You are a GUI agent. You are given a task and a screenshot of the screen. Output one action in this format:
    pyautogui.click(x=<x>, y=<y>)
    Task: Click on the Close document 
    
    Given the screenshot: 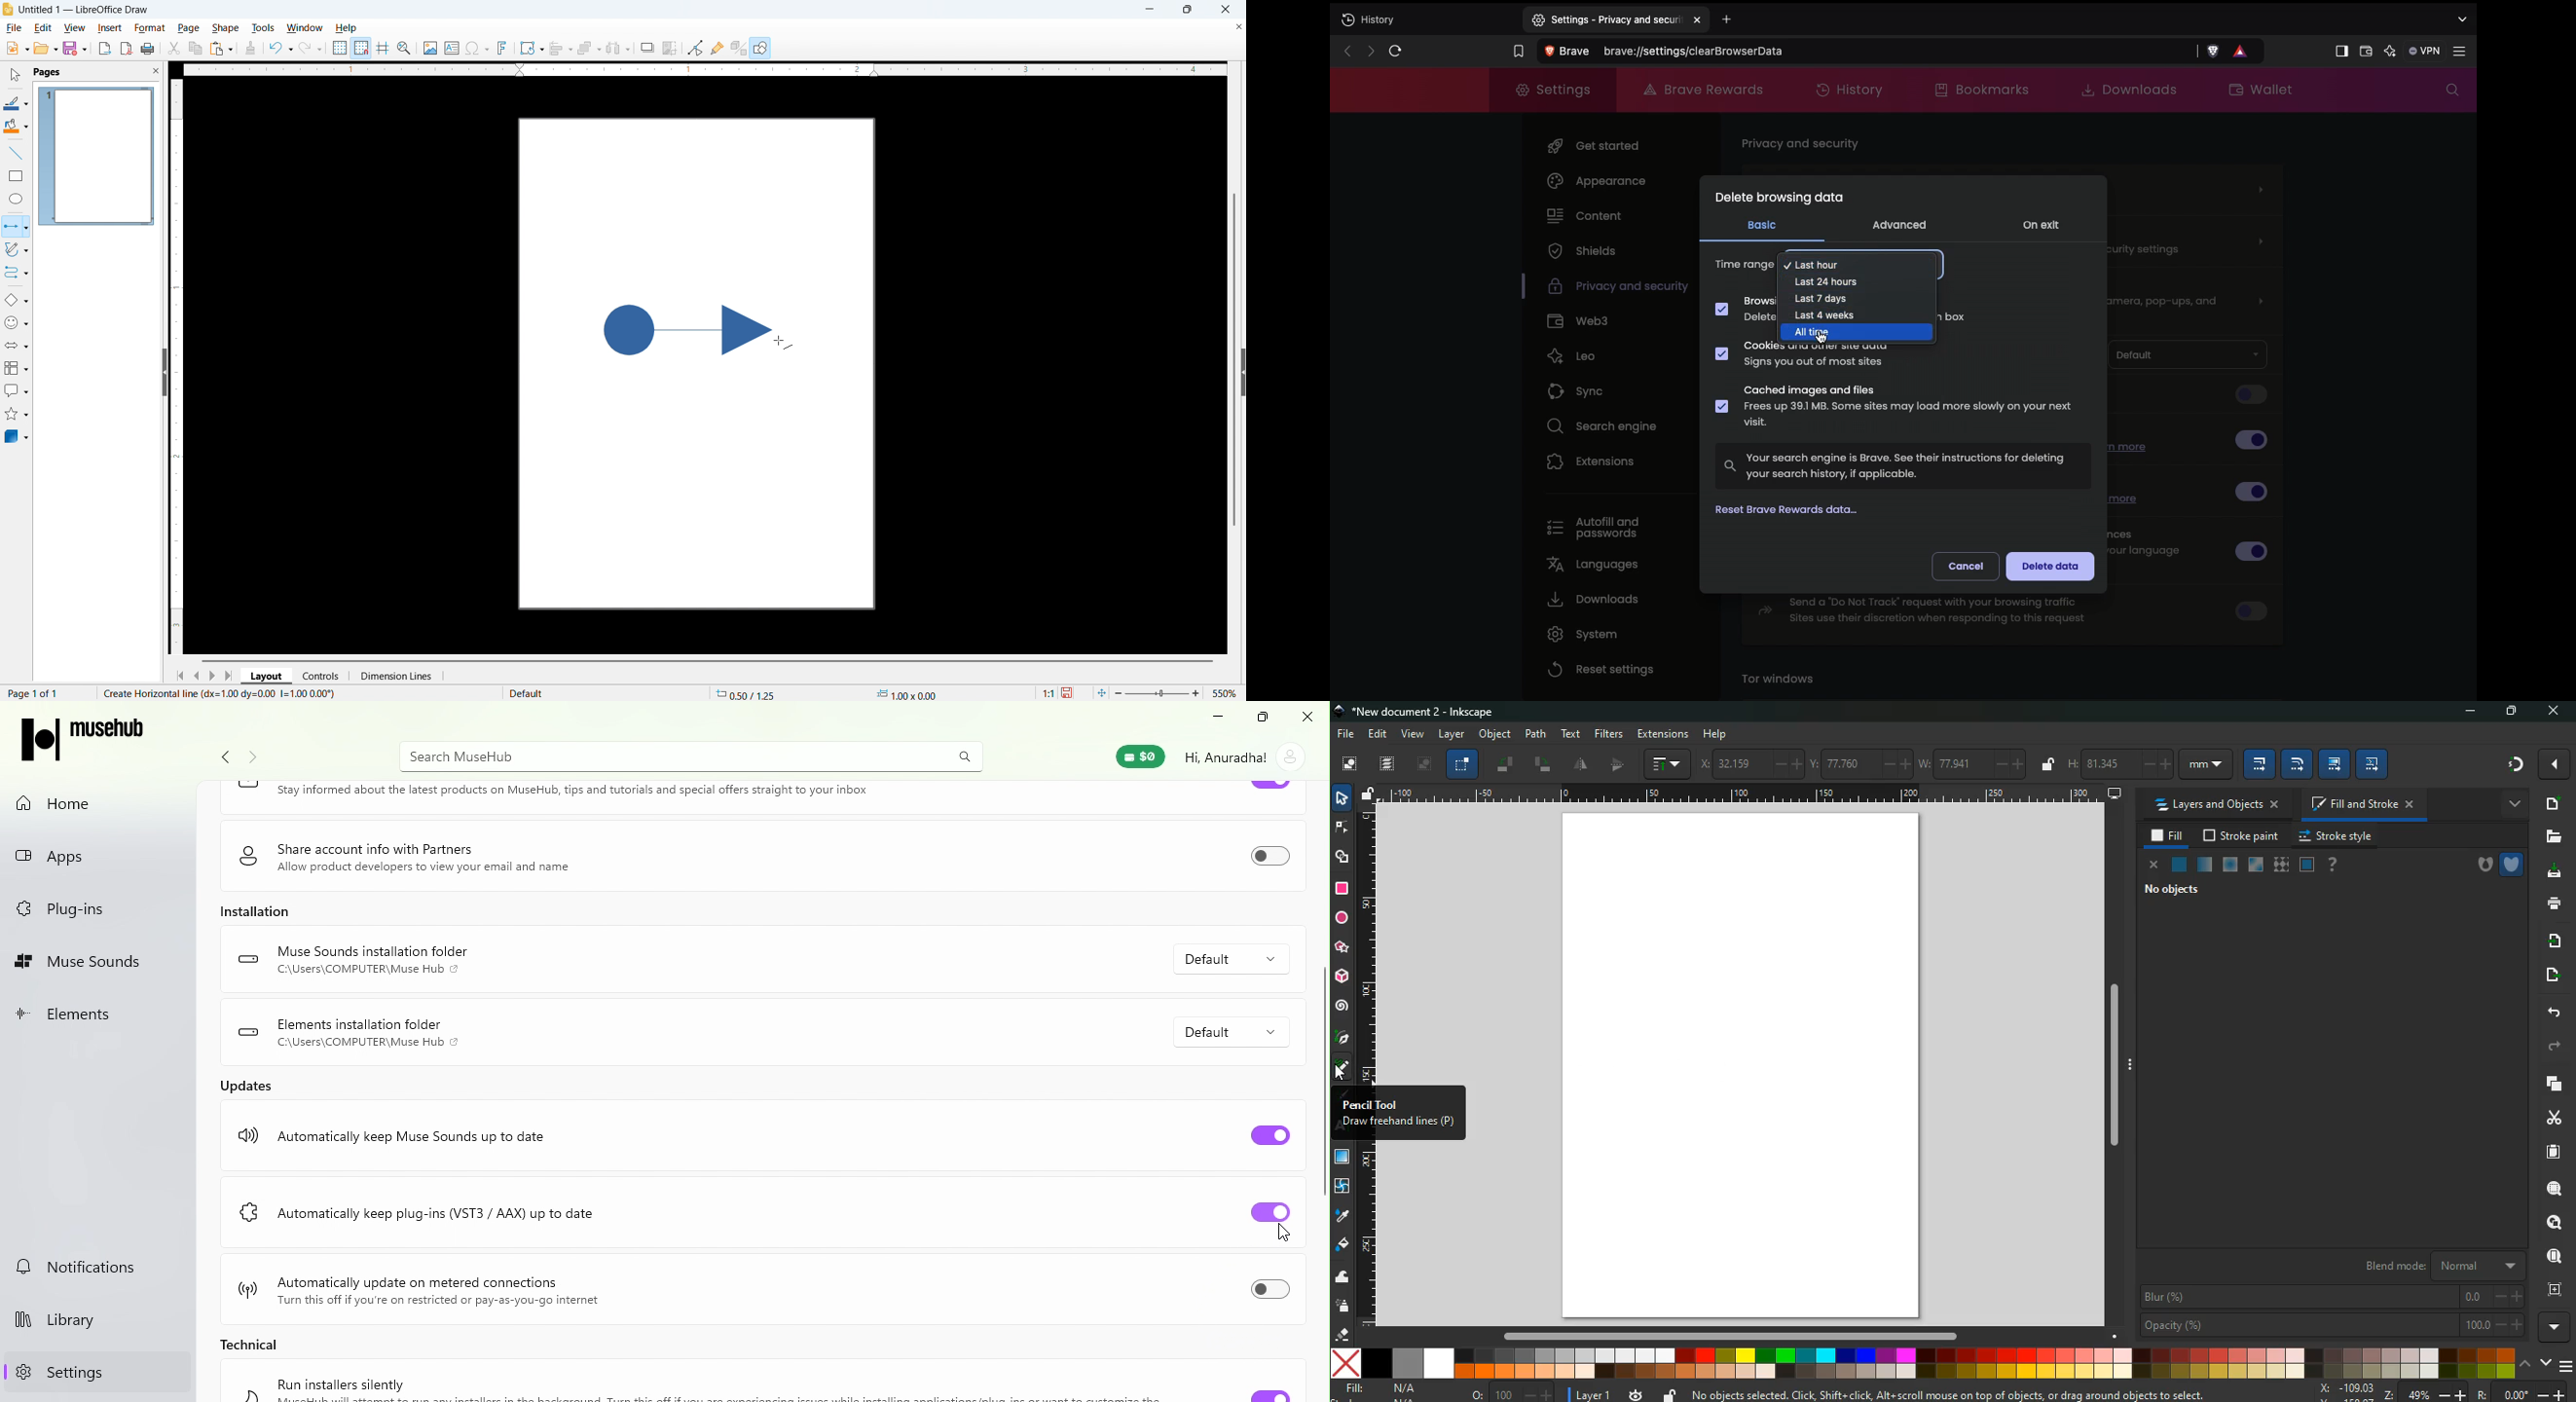 What is the action you would take?
    pyautogui.click(x=1238, y=27)
    